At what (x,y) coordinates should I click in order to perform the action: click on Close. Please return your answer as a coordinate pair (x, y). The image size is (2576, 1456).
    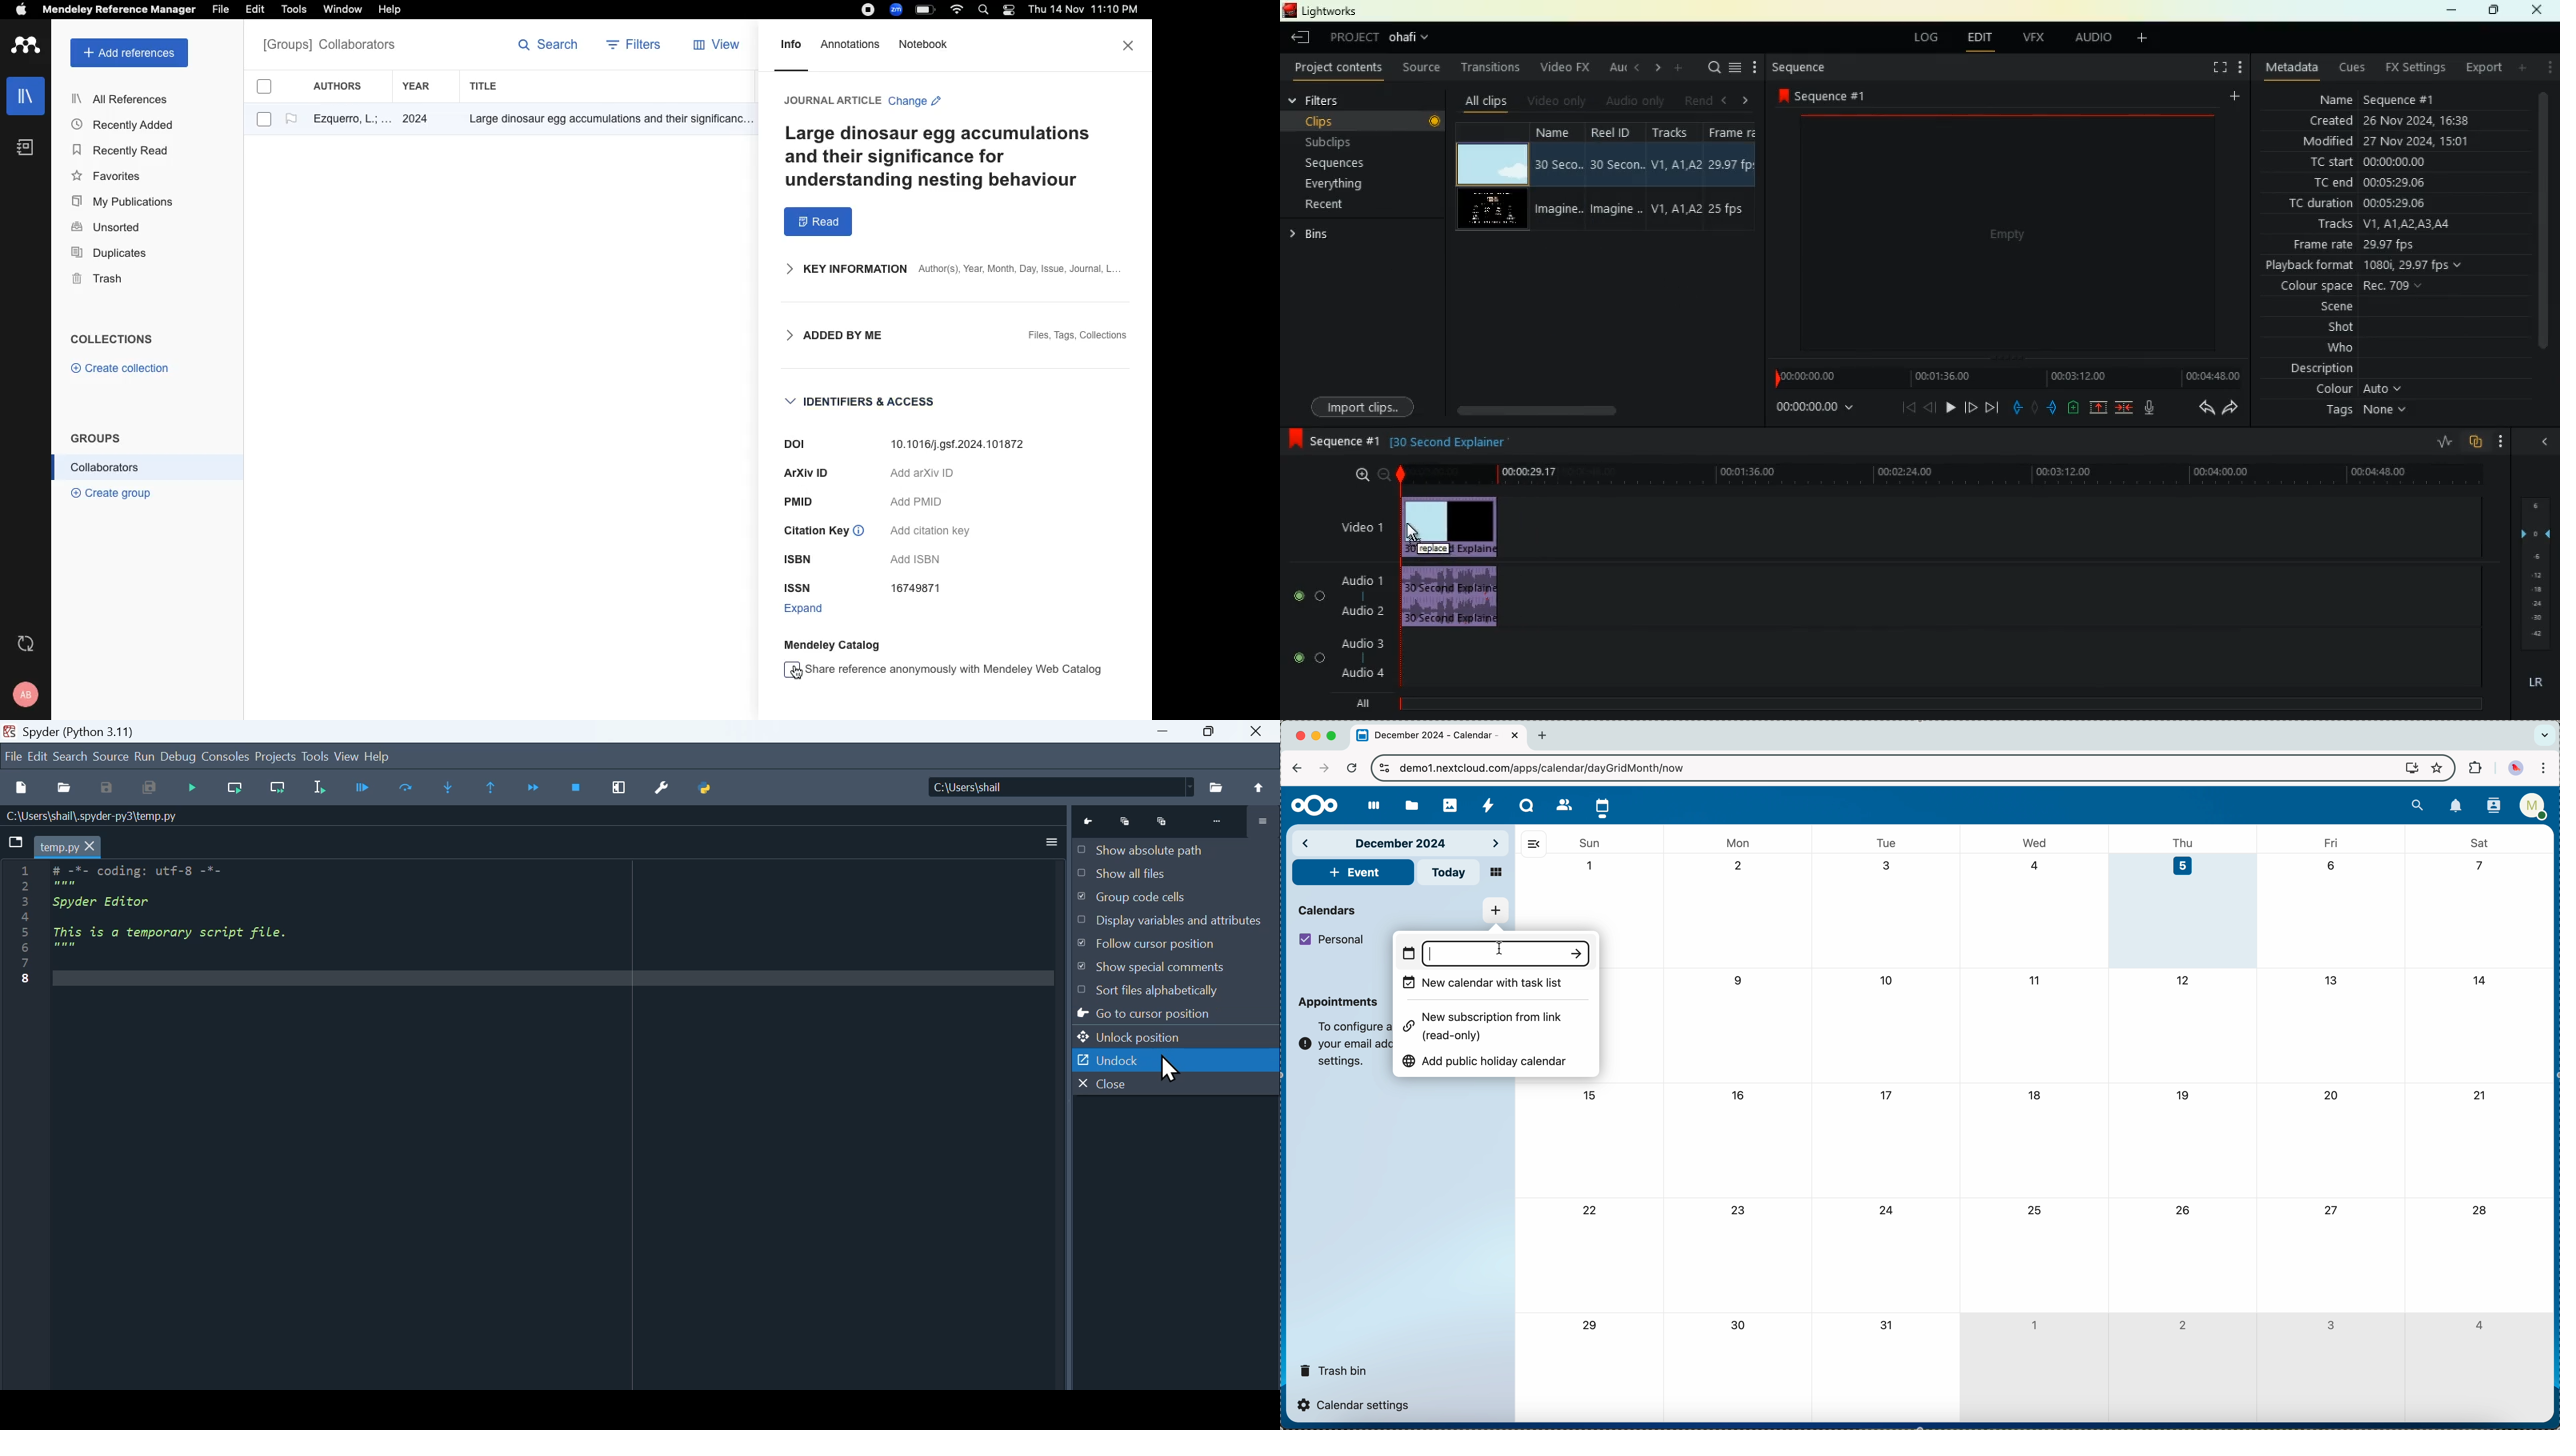
    Looking at the image, I should click on (1175, 1084).